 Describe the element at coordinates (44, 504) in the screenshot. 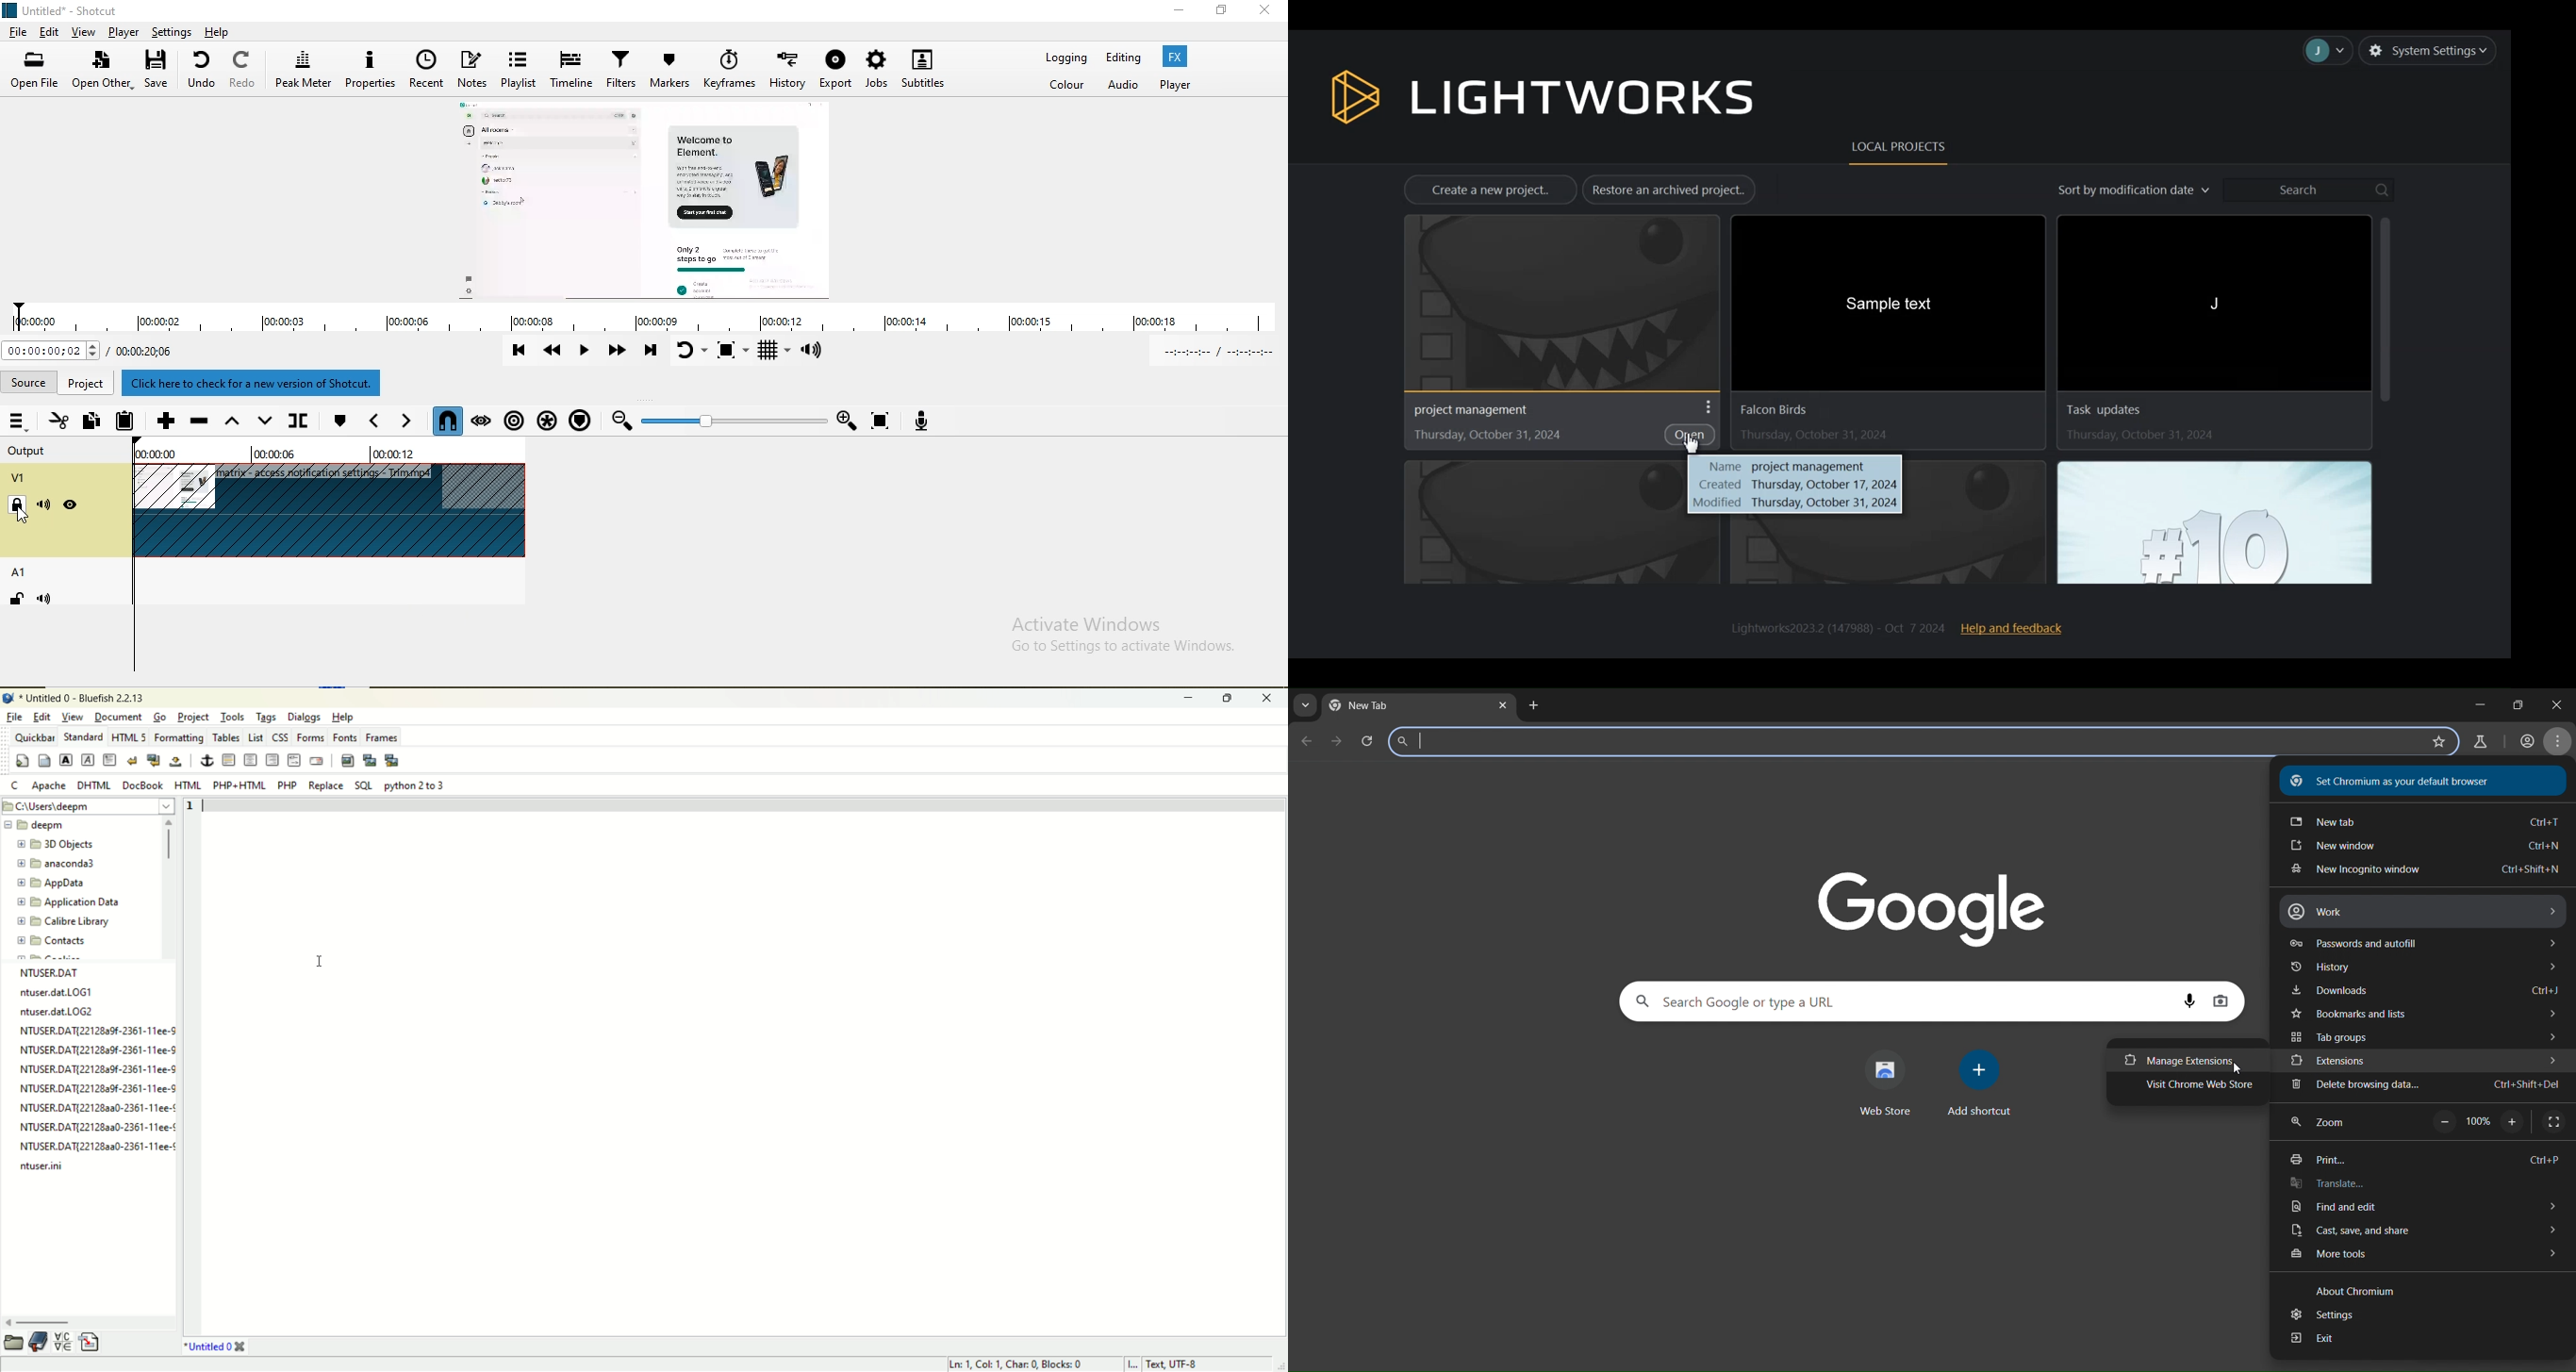

I see `Mute` at that location.